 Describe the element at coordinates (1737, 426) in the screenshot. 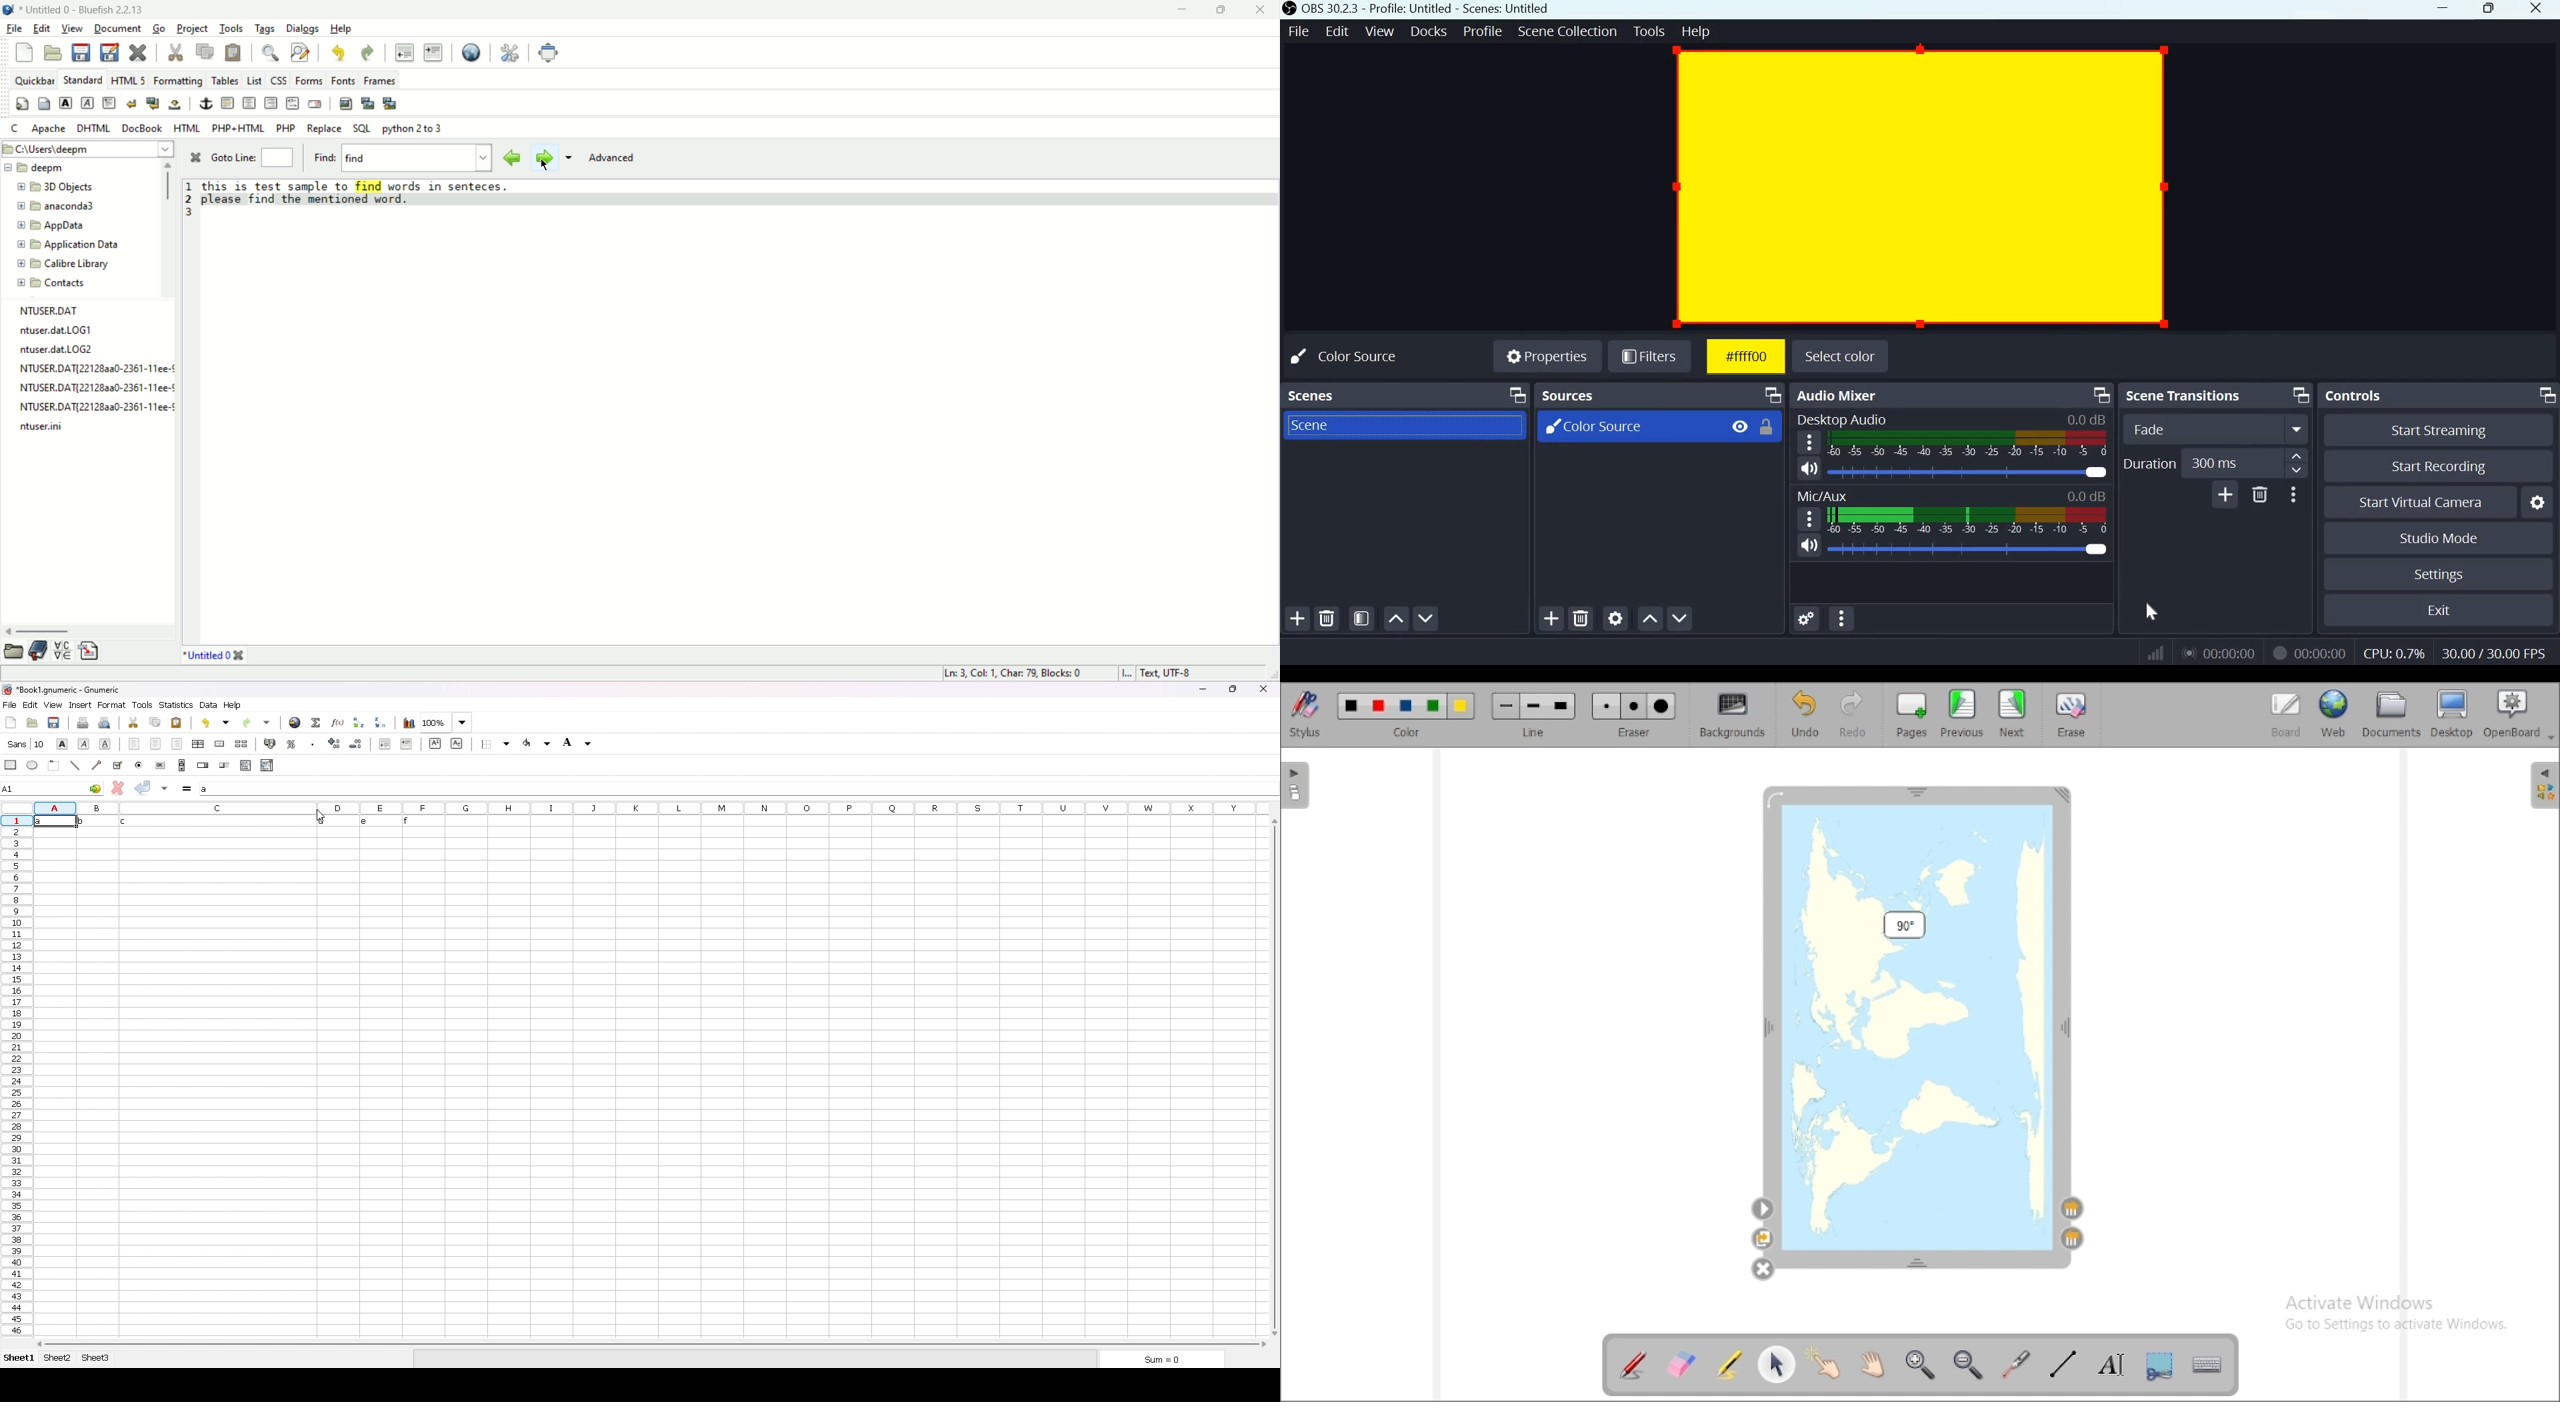

I see `eye` at that location.